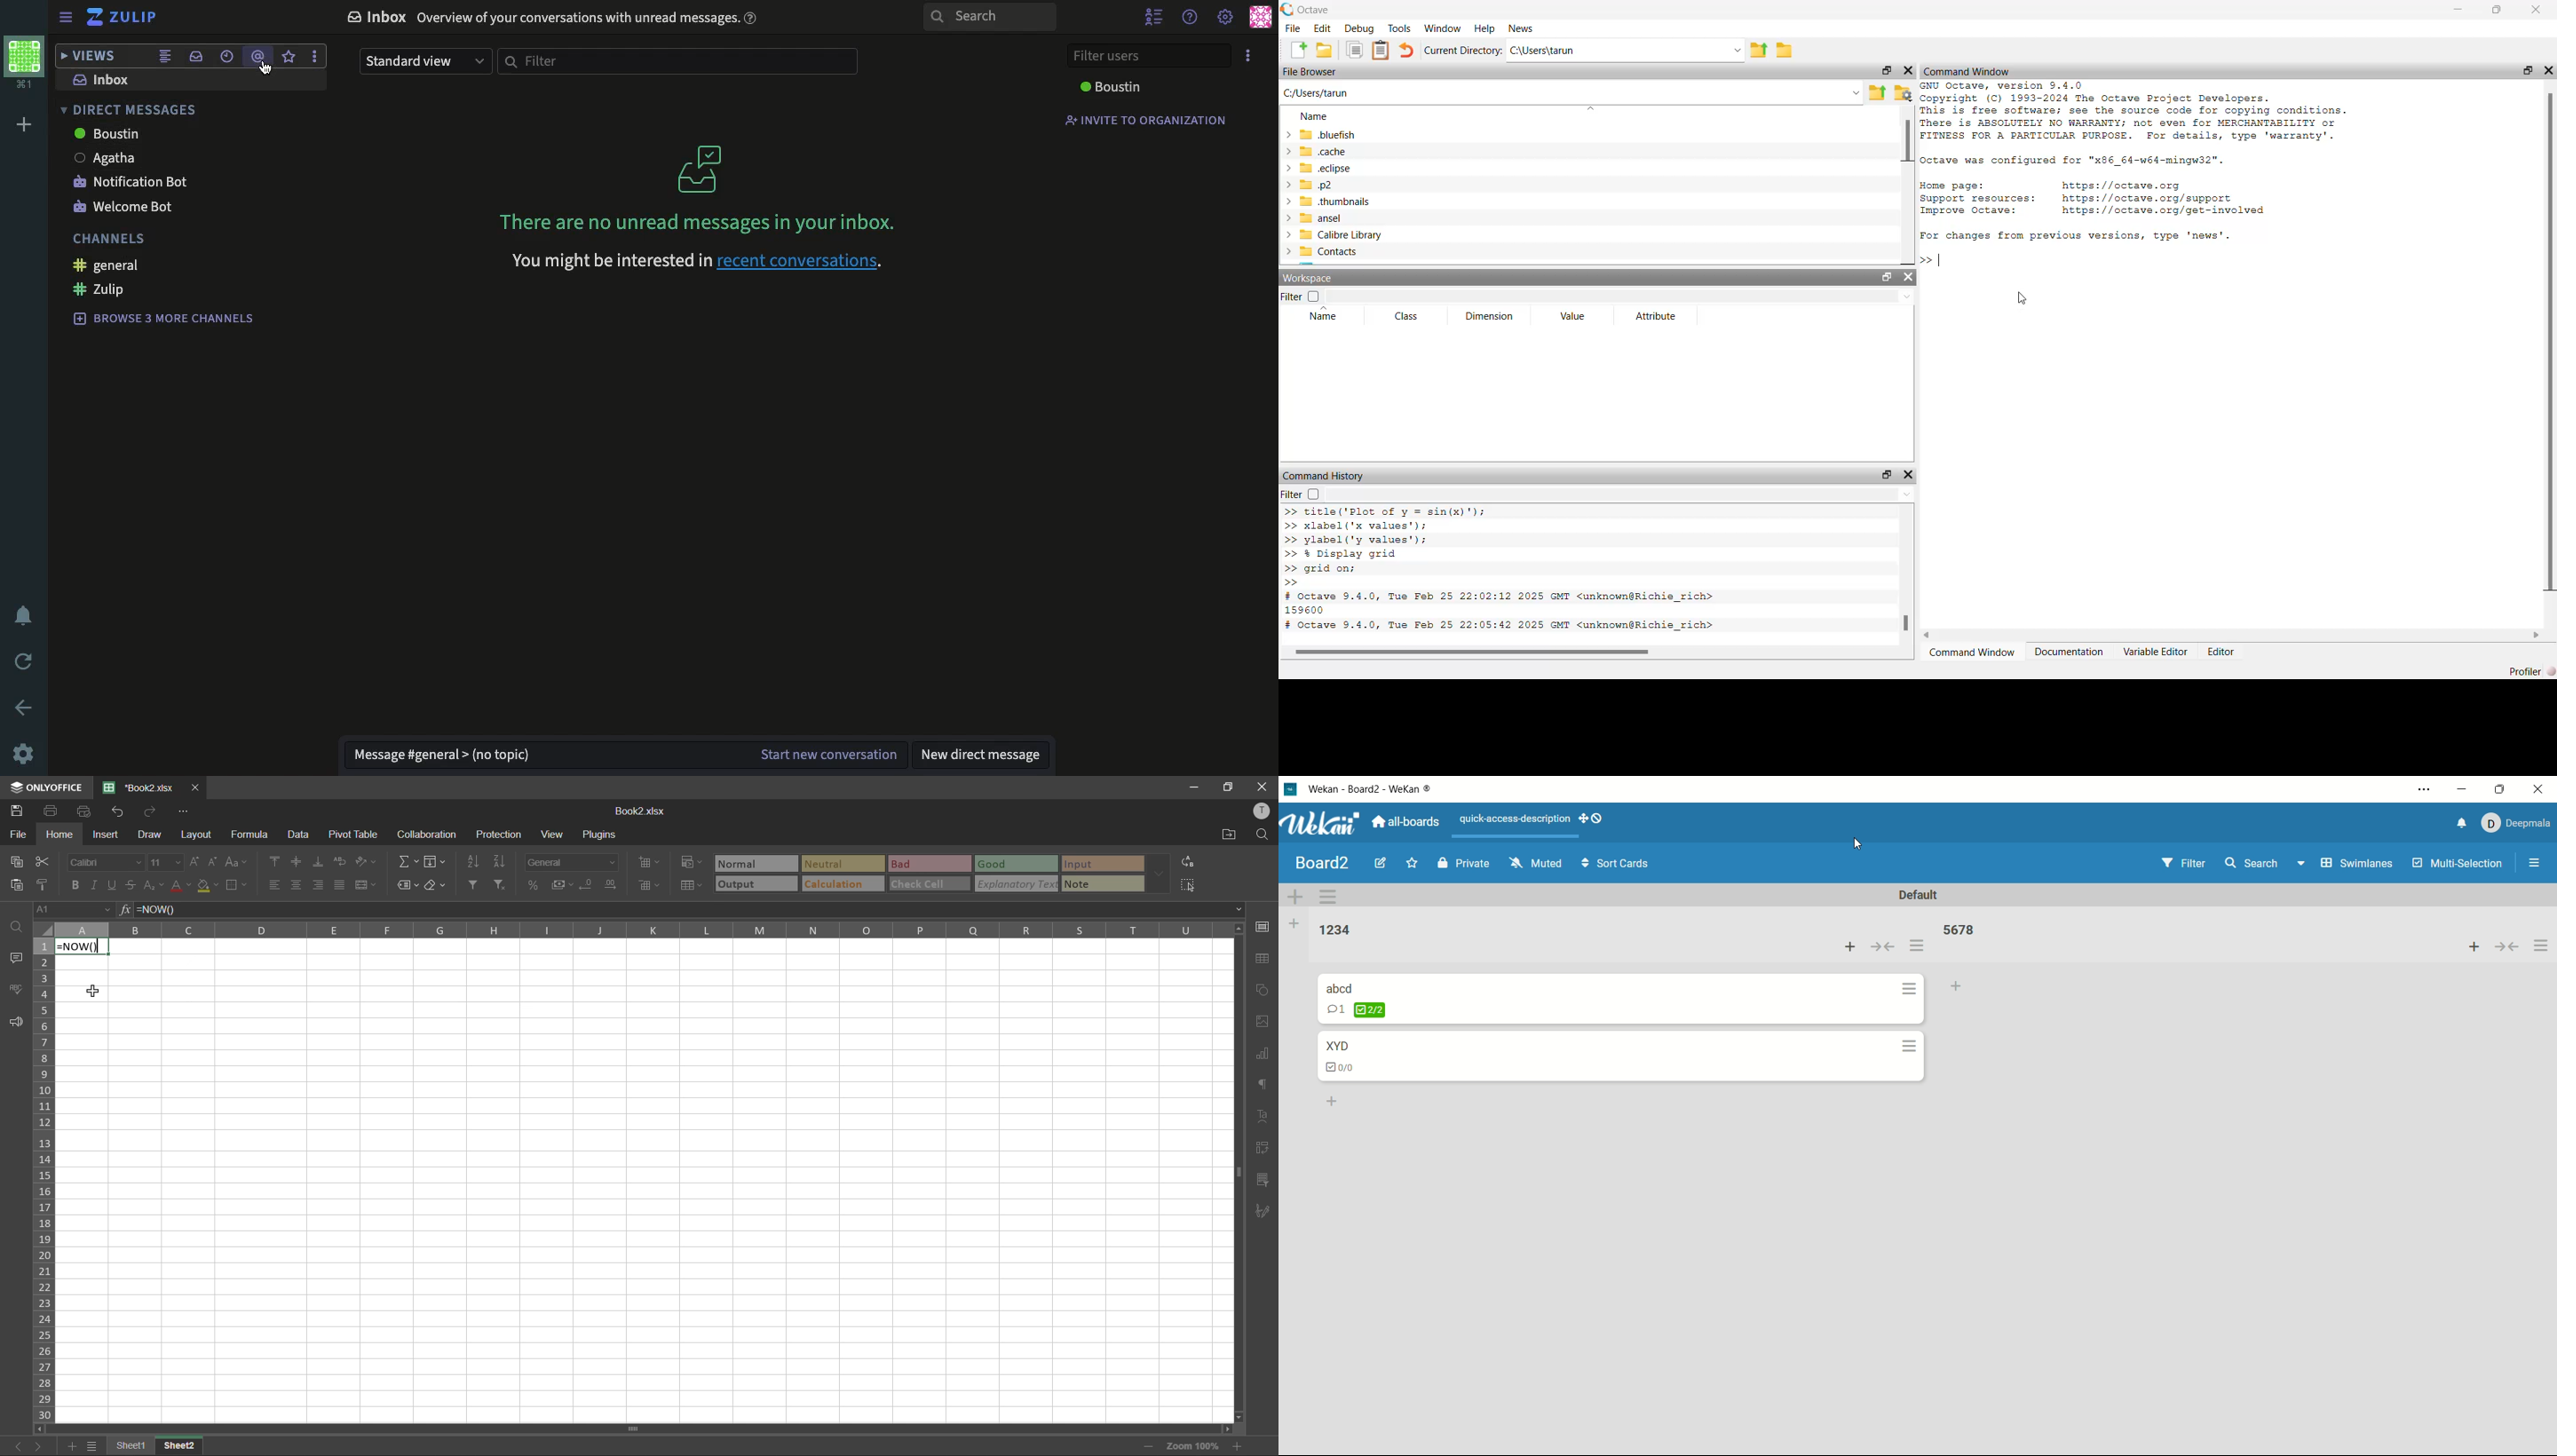 The height and width of the screenshot is (1456, 2576). Describe the element at coordinates (1196, 786) in the screenshot. I see `minimize` at that location.